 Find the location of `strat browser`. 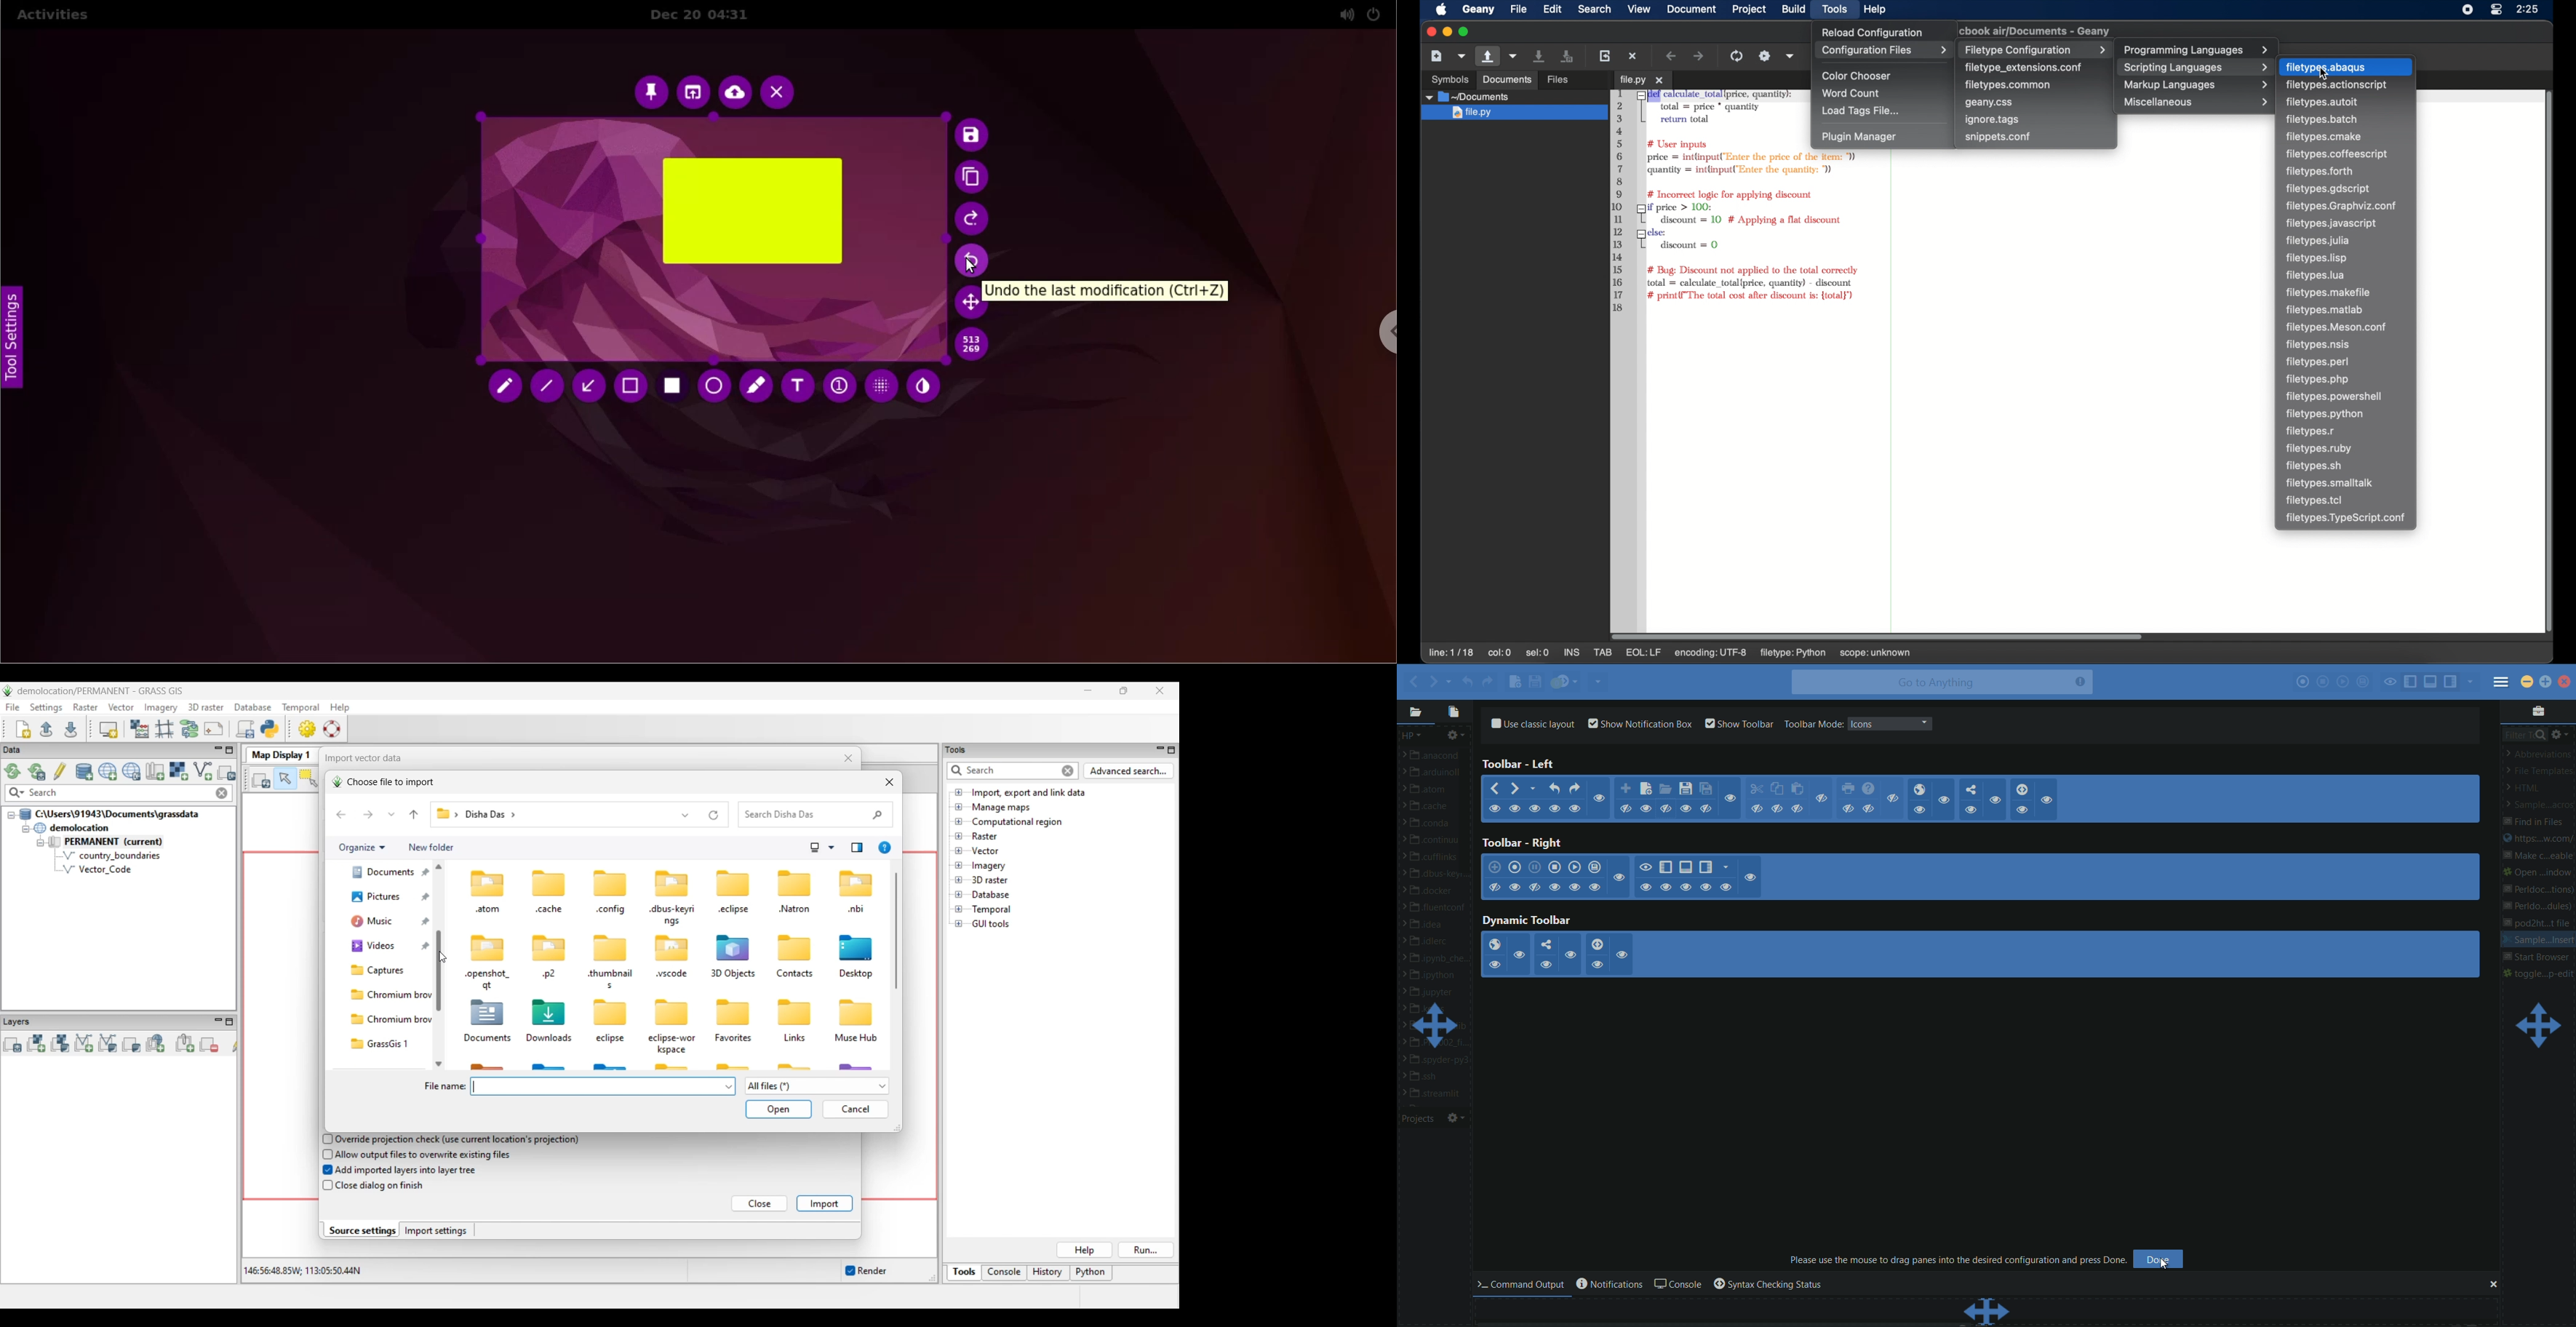

strat browser is located at coordinates (2537, 958).